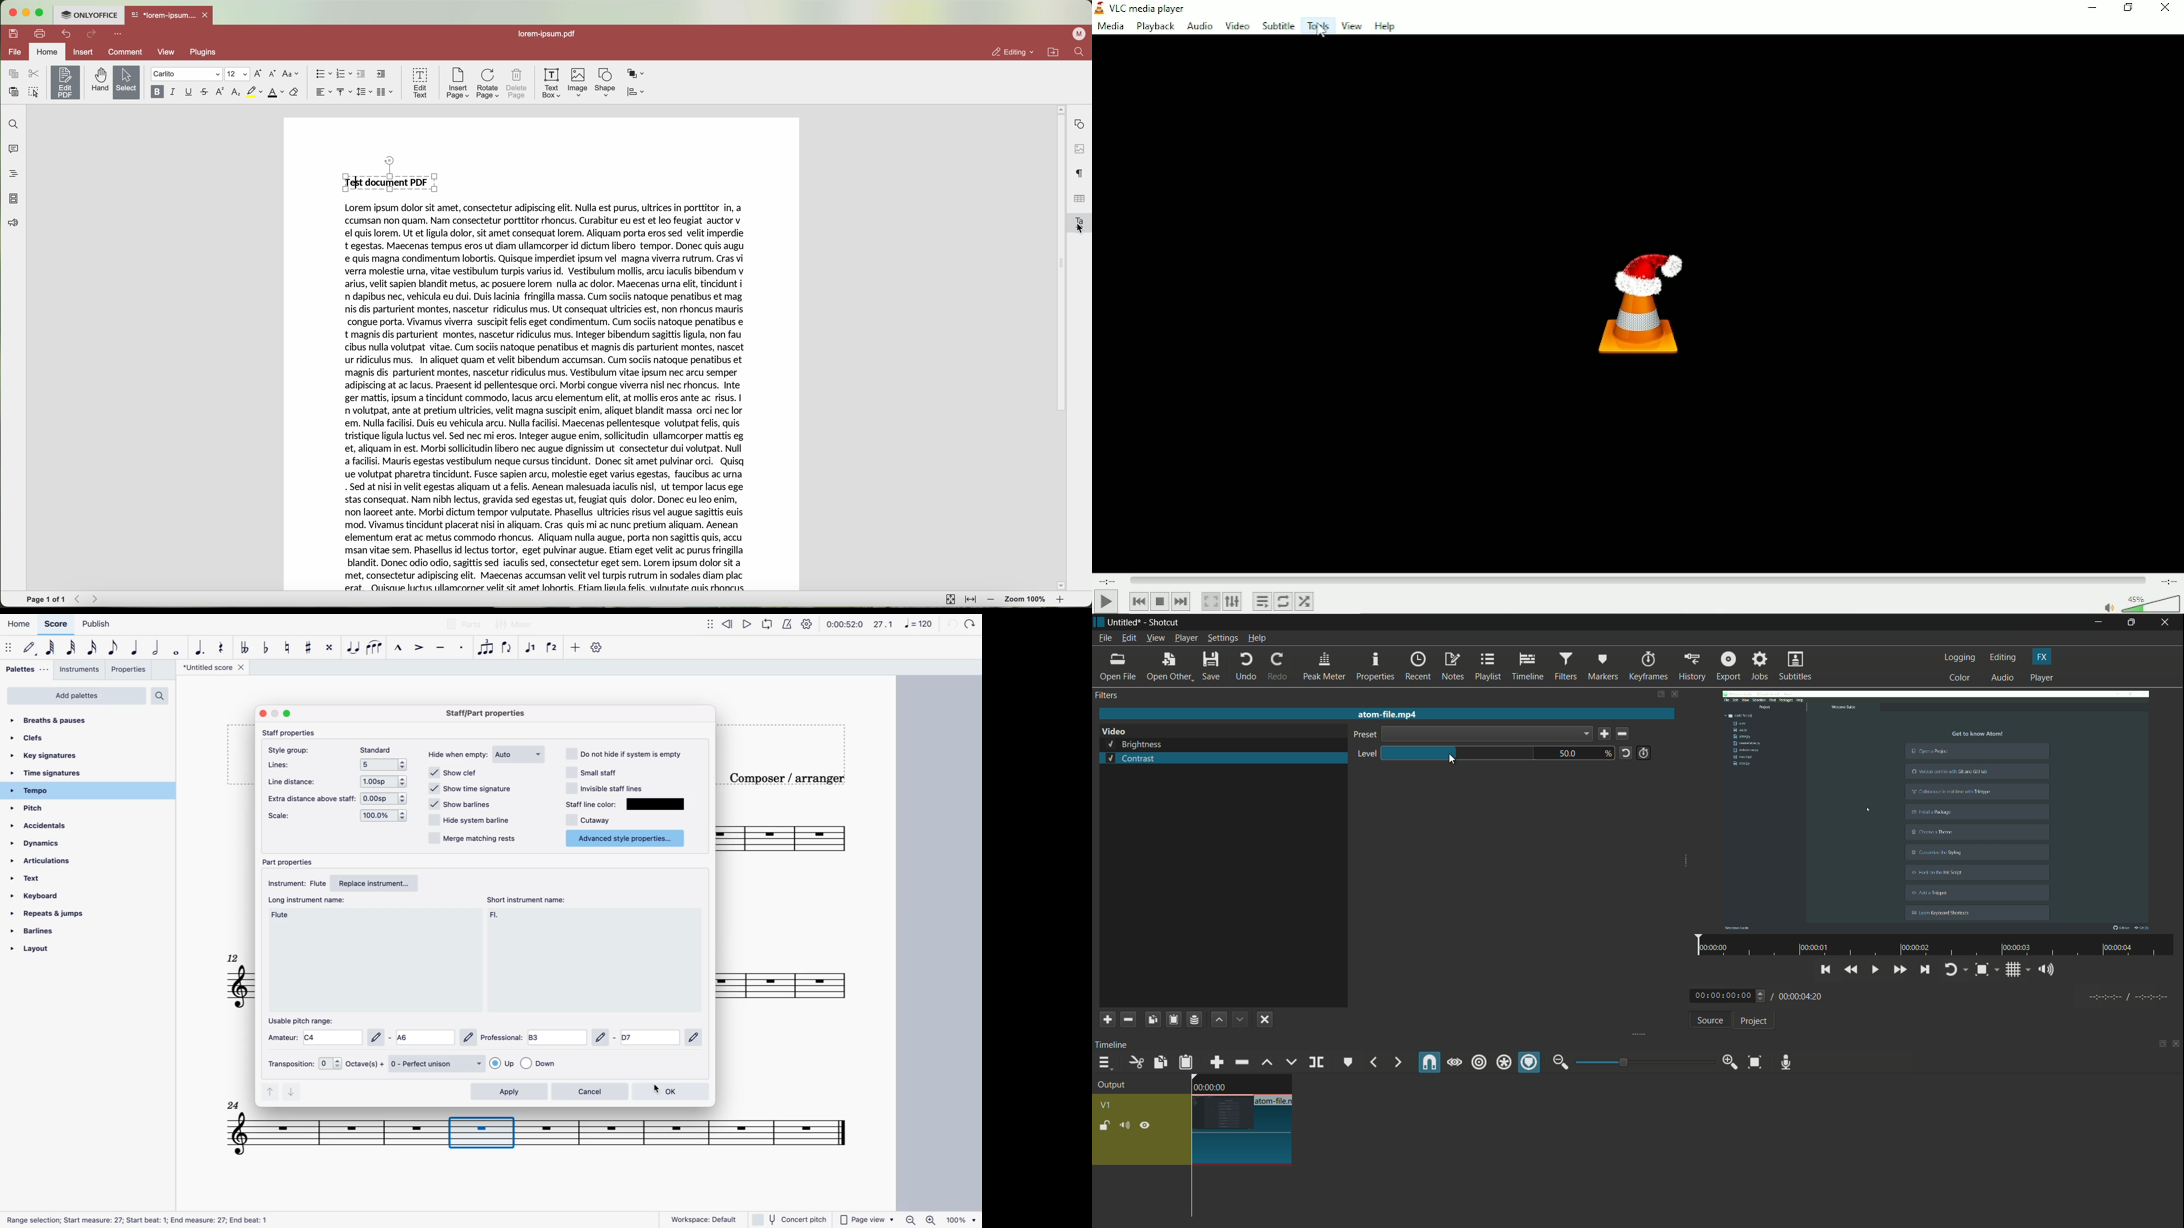 Image resolution: width=2184 pixels, height=1232 pixels. I want to click on toggle sharp, so click(308, 649).